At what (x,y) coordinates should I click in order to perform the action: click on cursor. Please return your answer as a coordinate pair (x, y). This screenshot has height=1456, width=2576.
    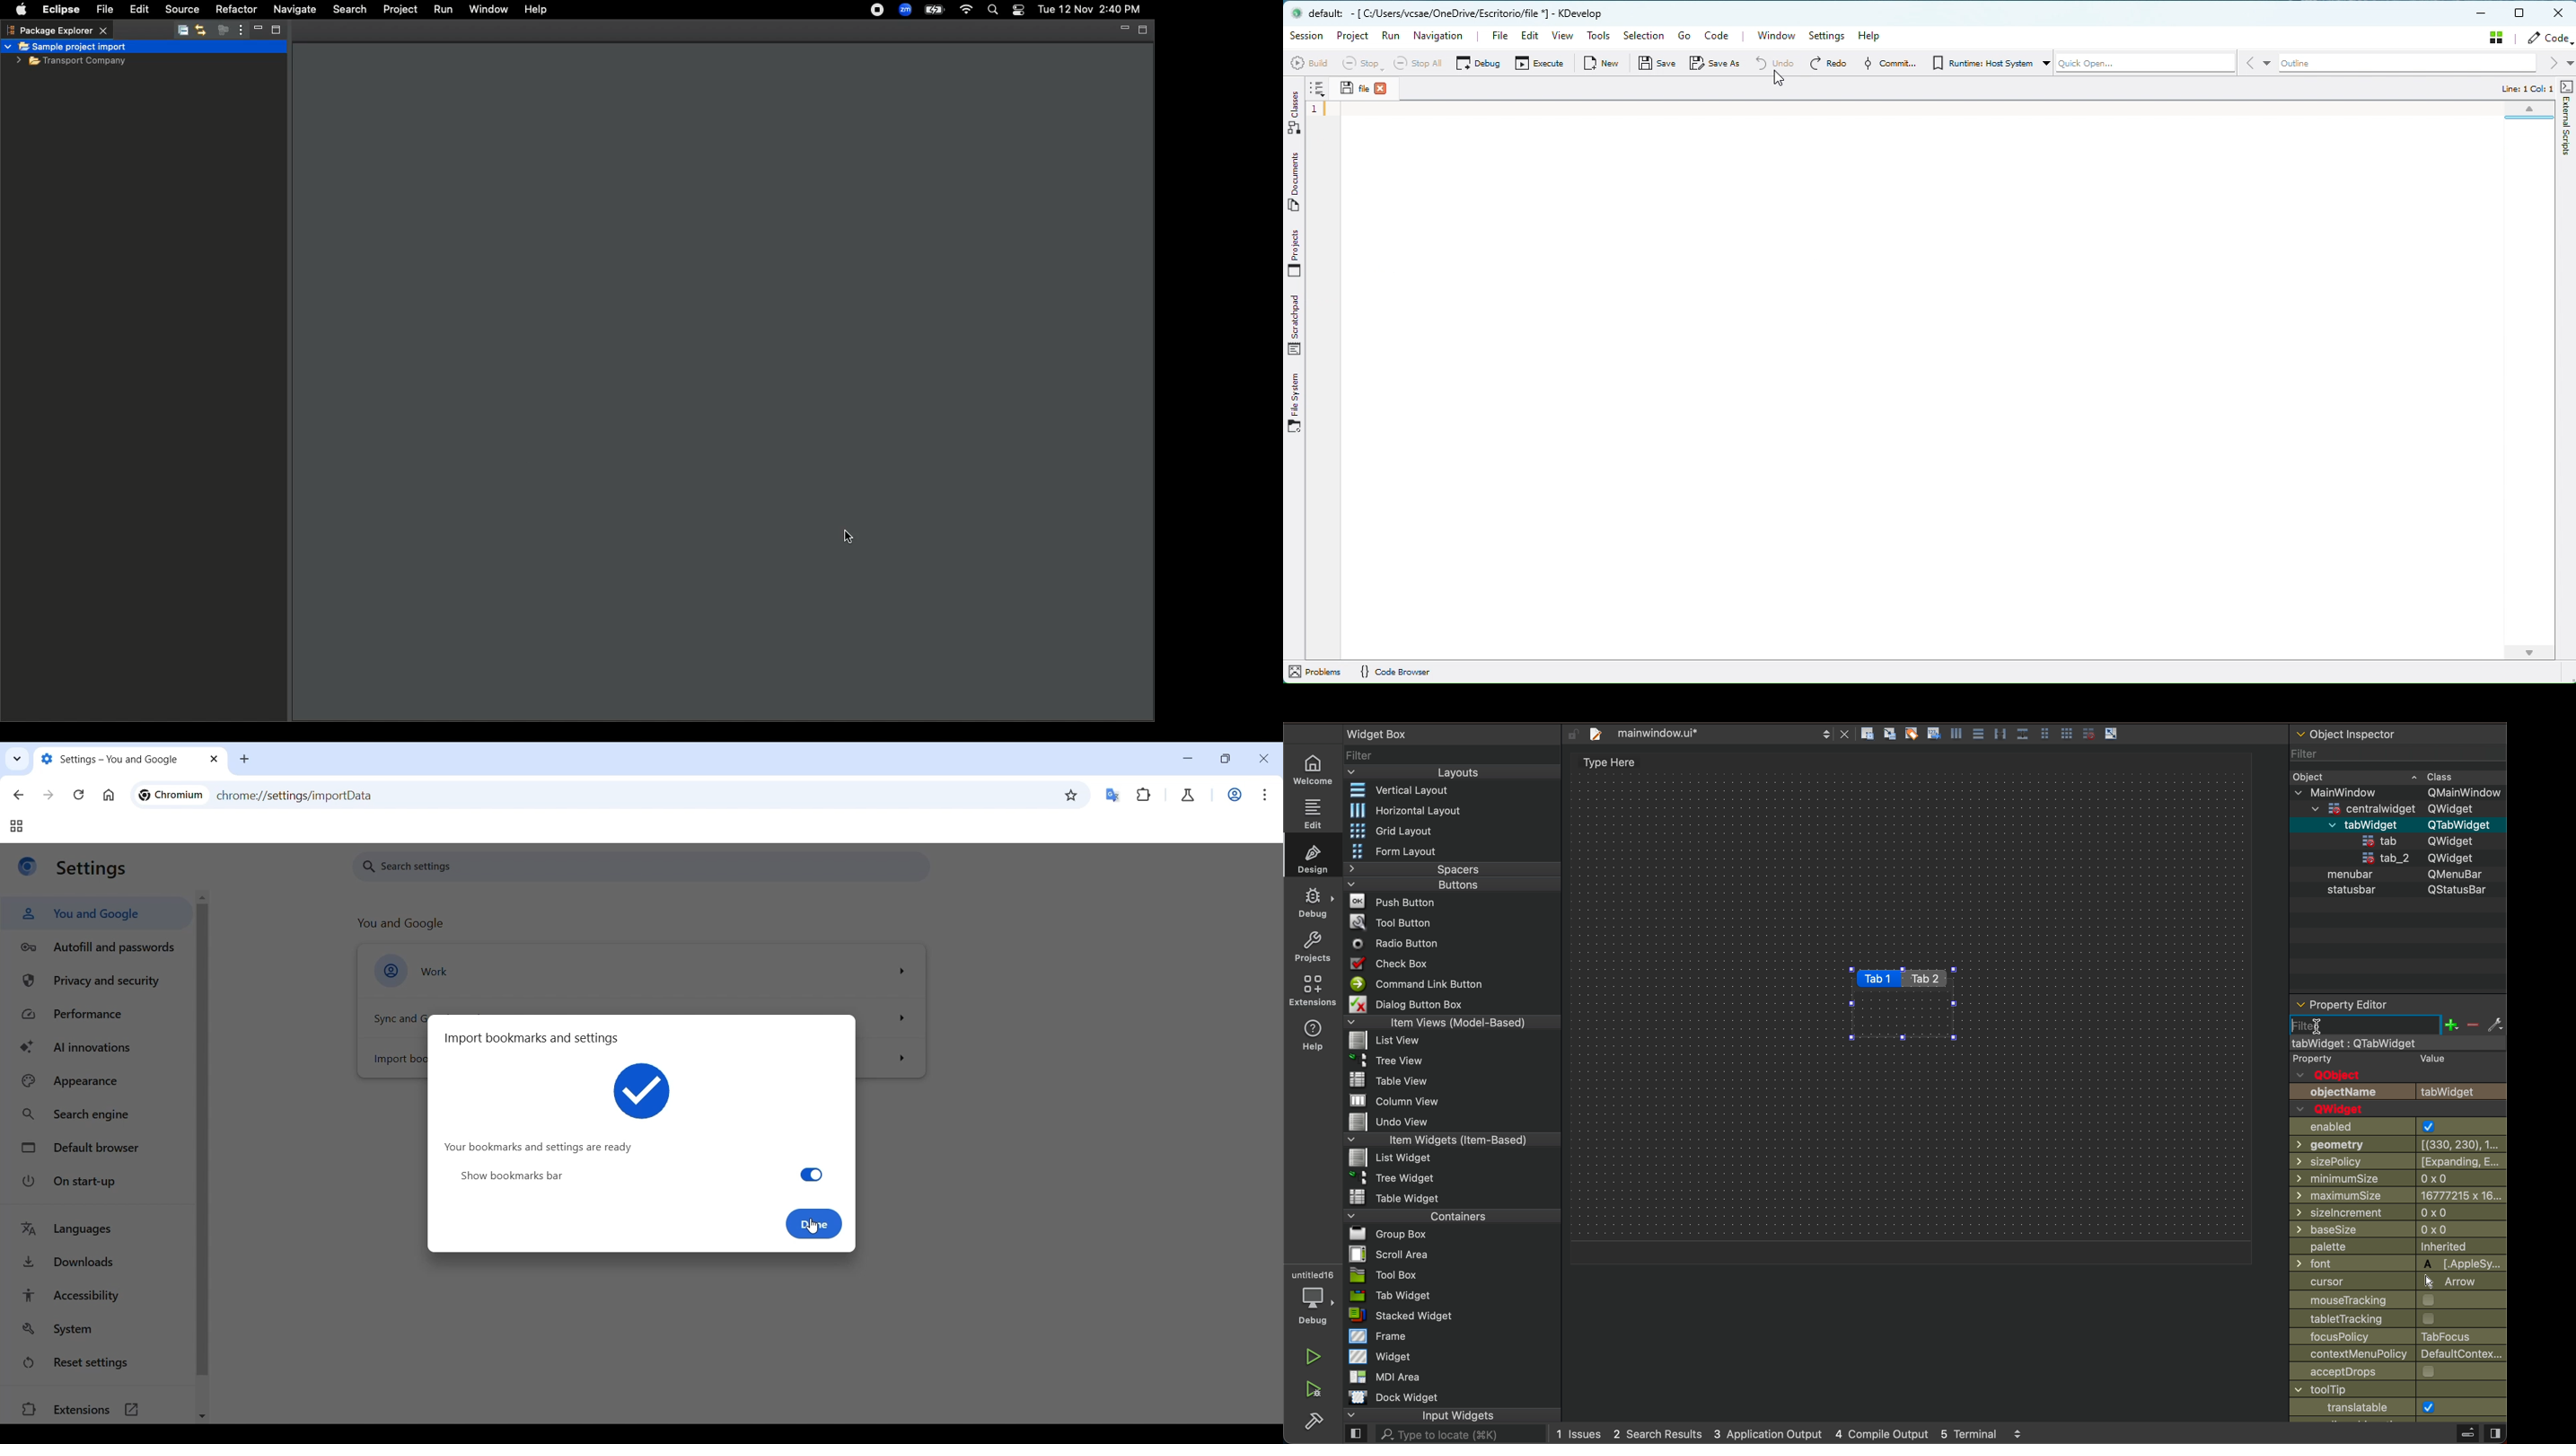
    Looking at the image, I should click on (2397, 1282).